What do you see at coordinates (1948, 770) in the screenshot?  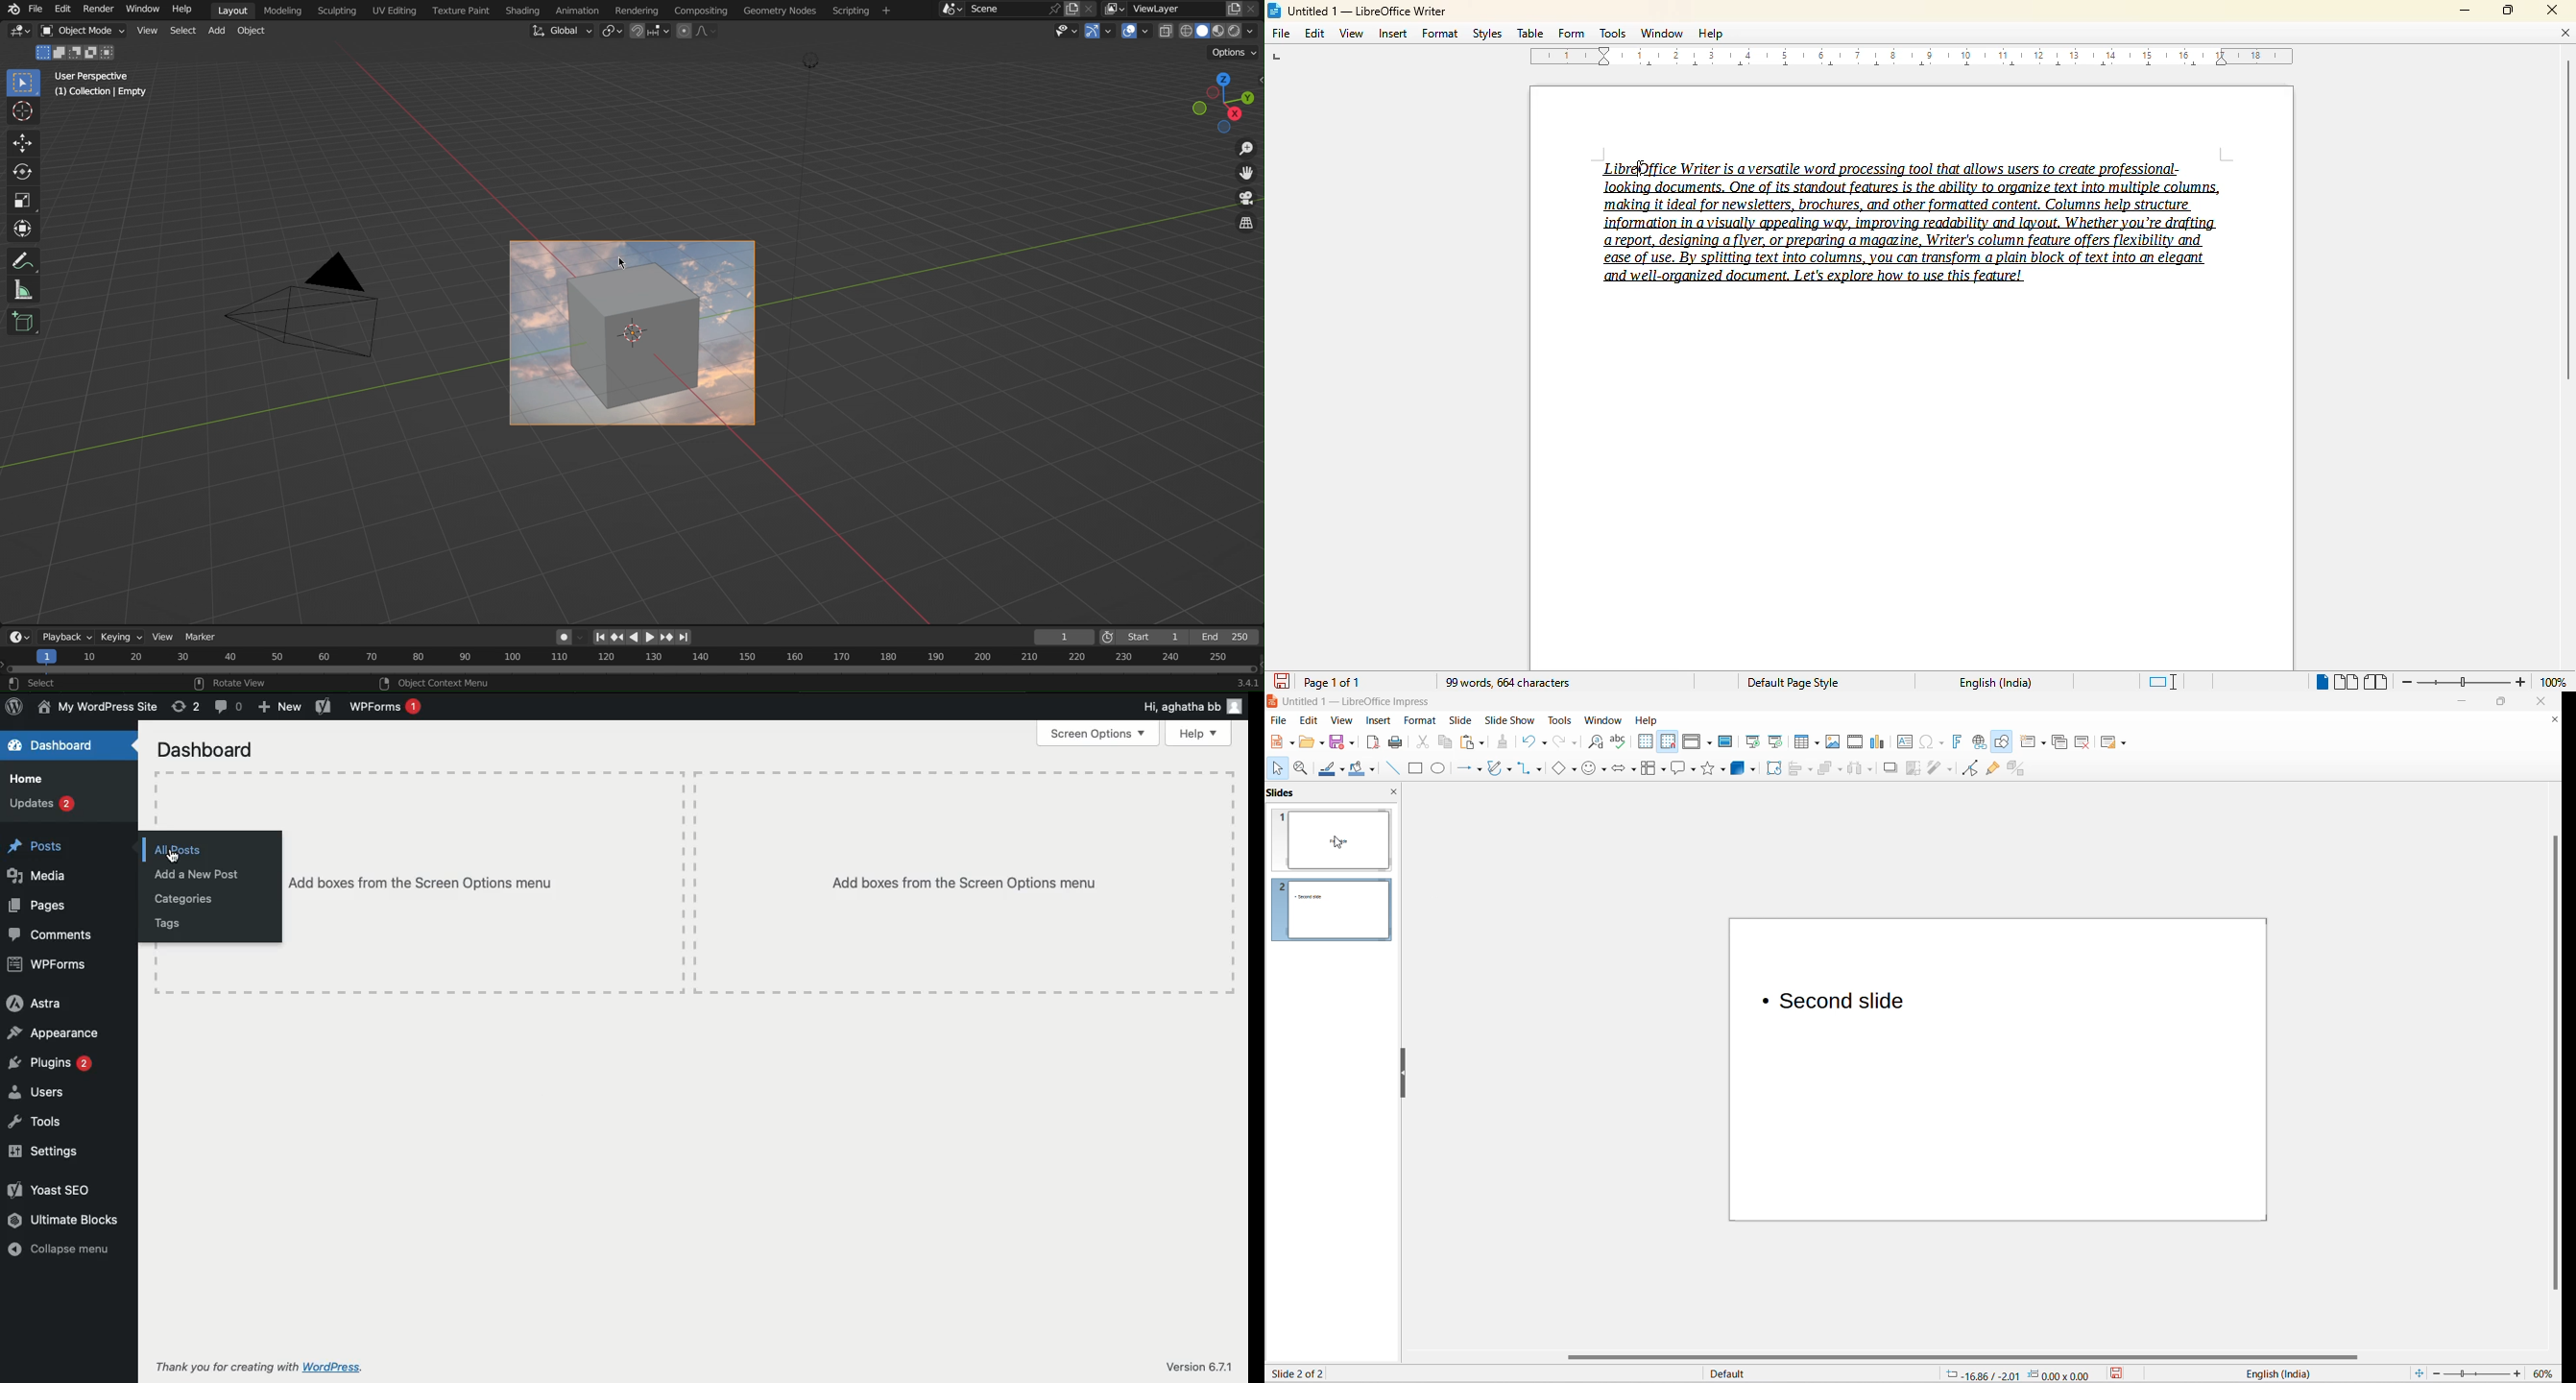 I see `toggle point edit mode optionts` at bounding box center [1948, 770].